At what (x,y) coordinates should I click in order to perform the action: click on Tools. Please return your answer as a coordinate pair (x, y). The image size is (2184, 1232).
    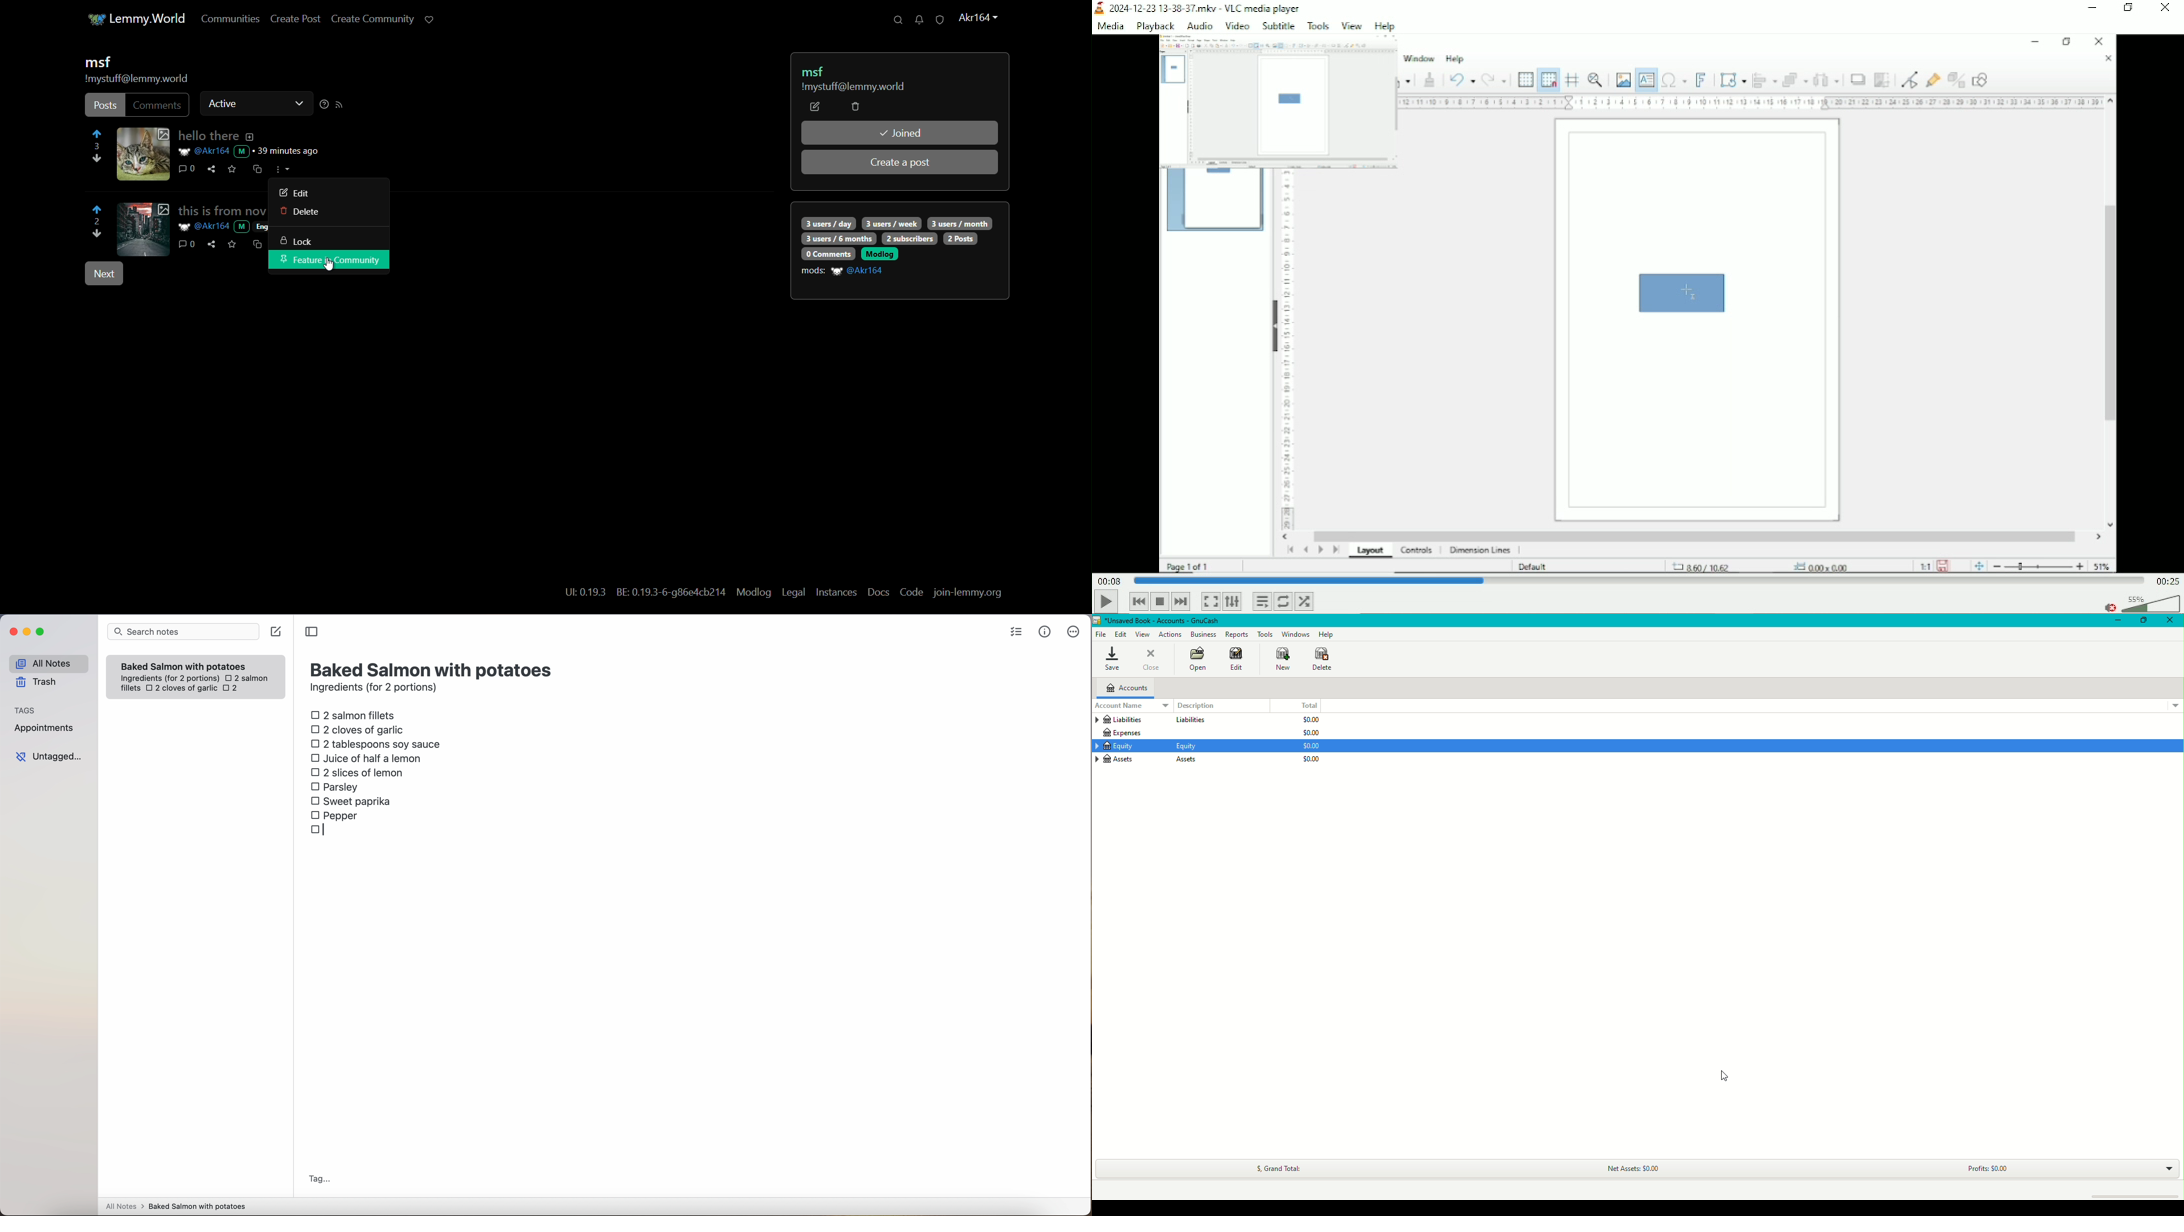
    Looking at the image, I should click on (1317, 26).